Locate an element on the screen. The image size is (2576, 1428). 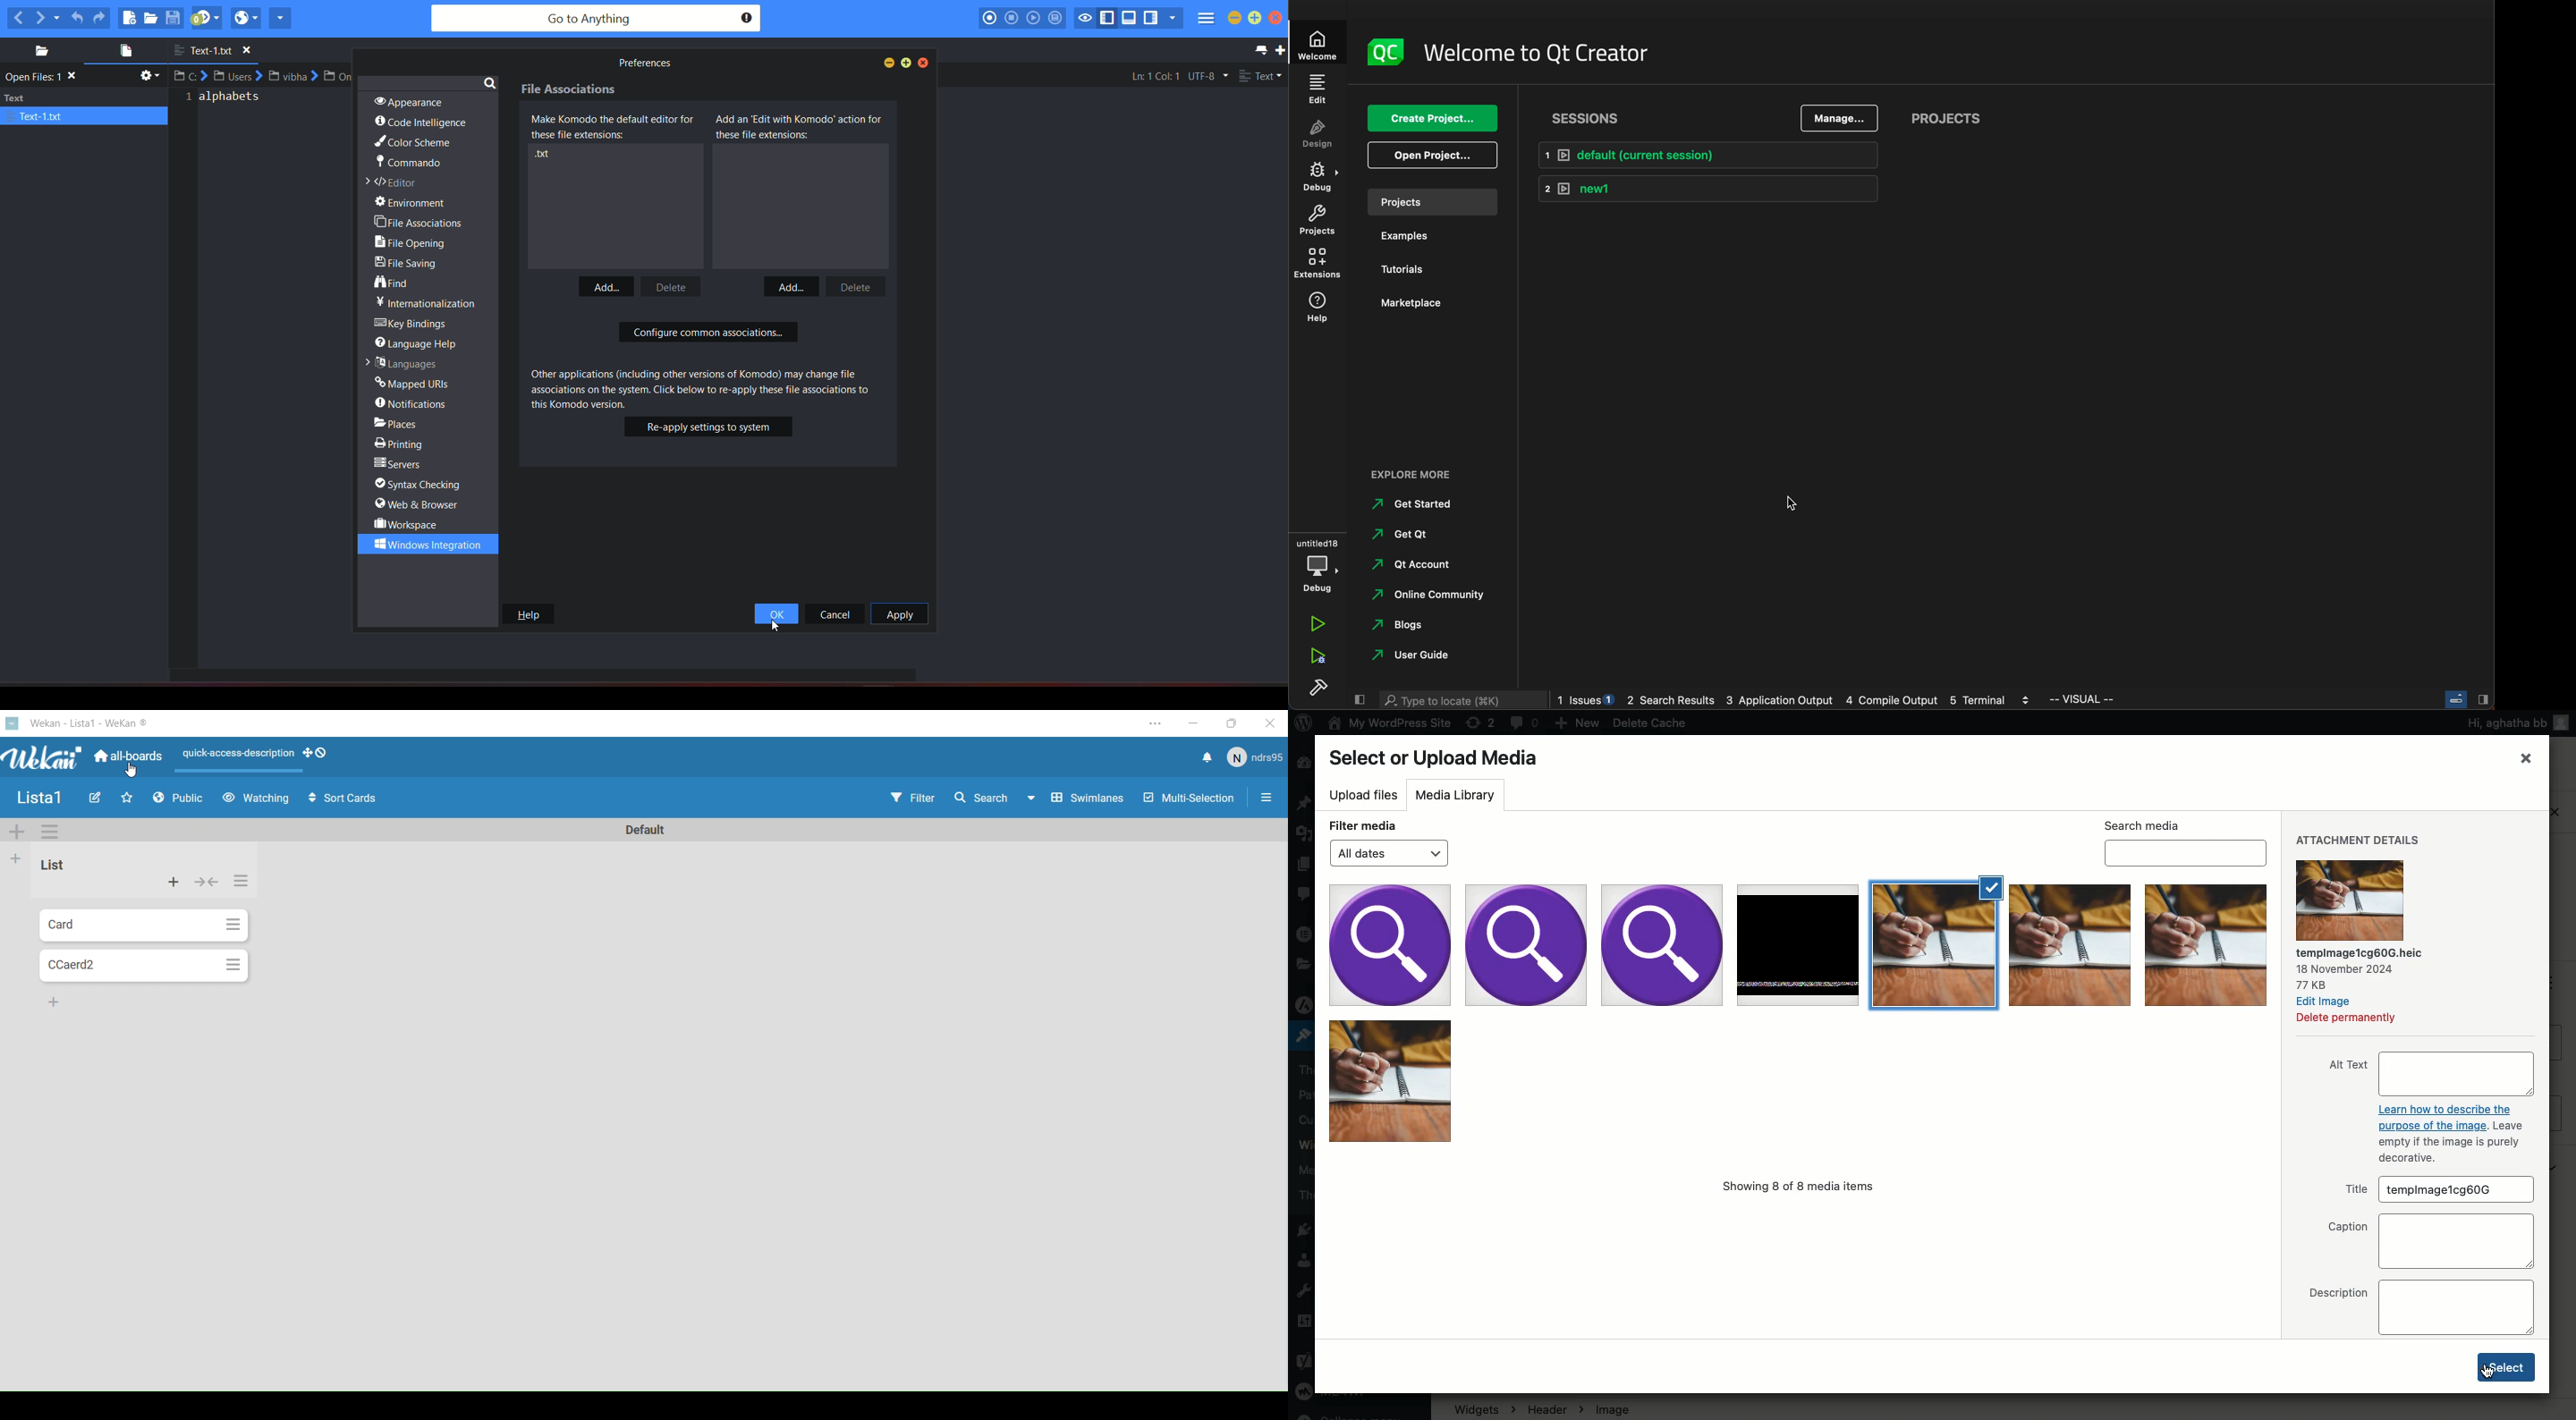
Close is located at coordinates (2527, 757).